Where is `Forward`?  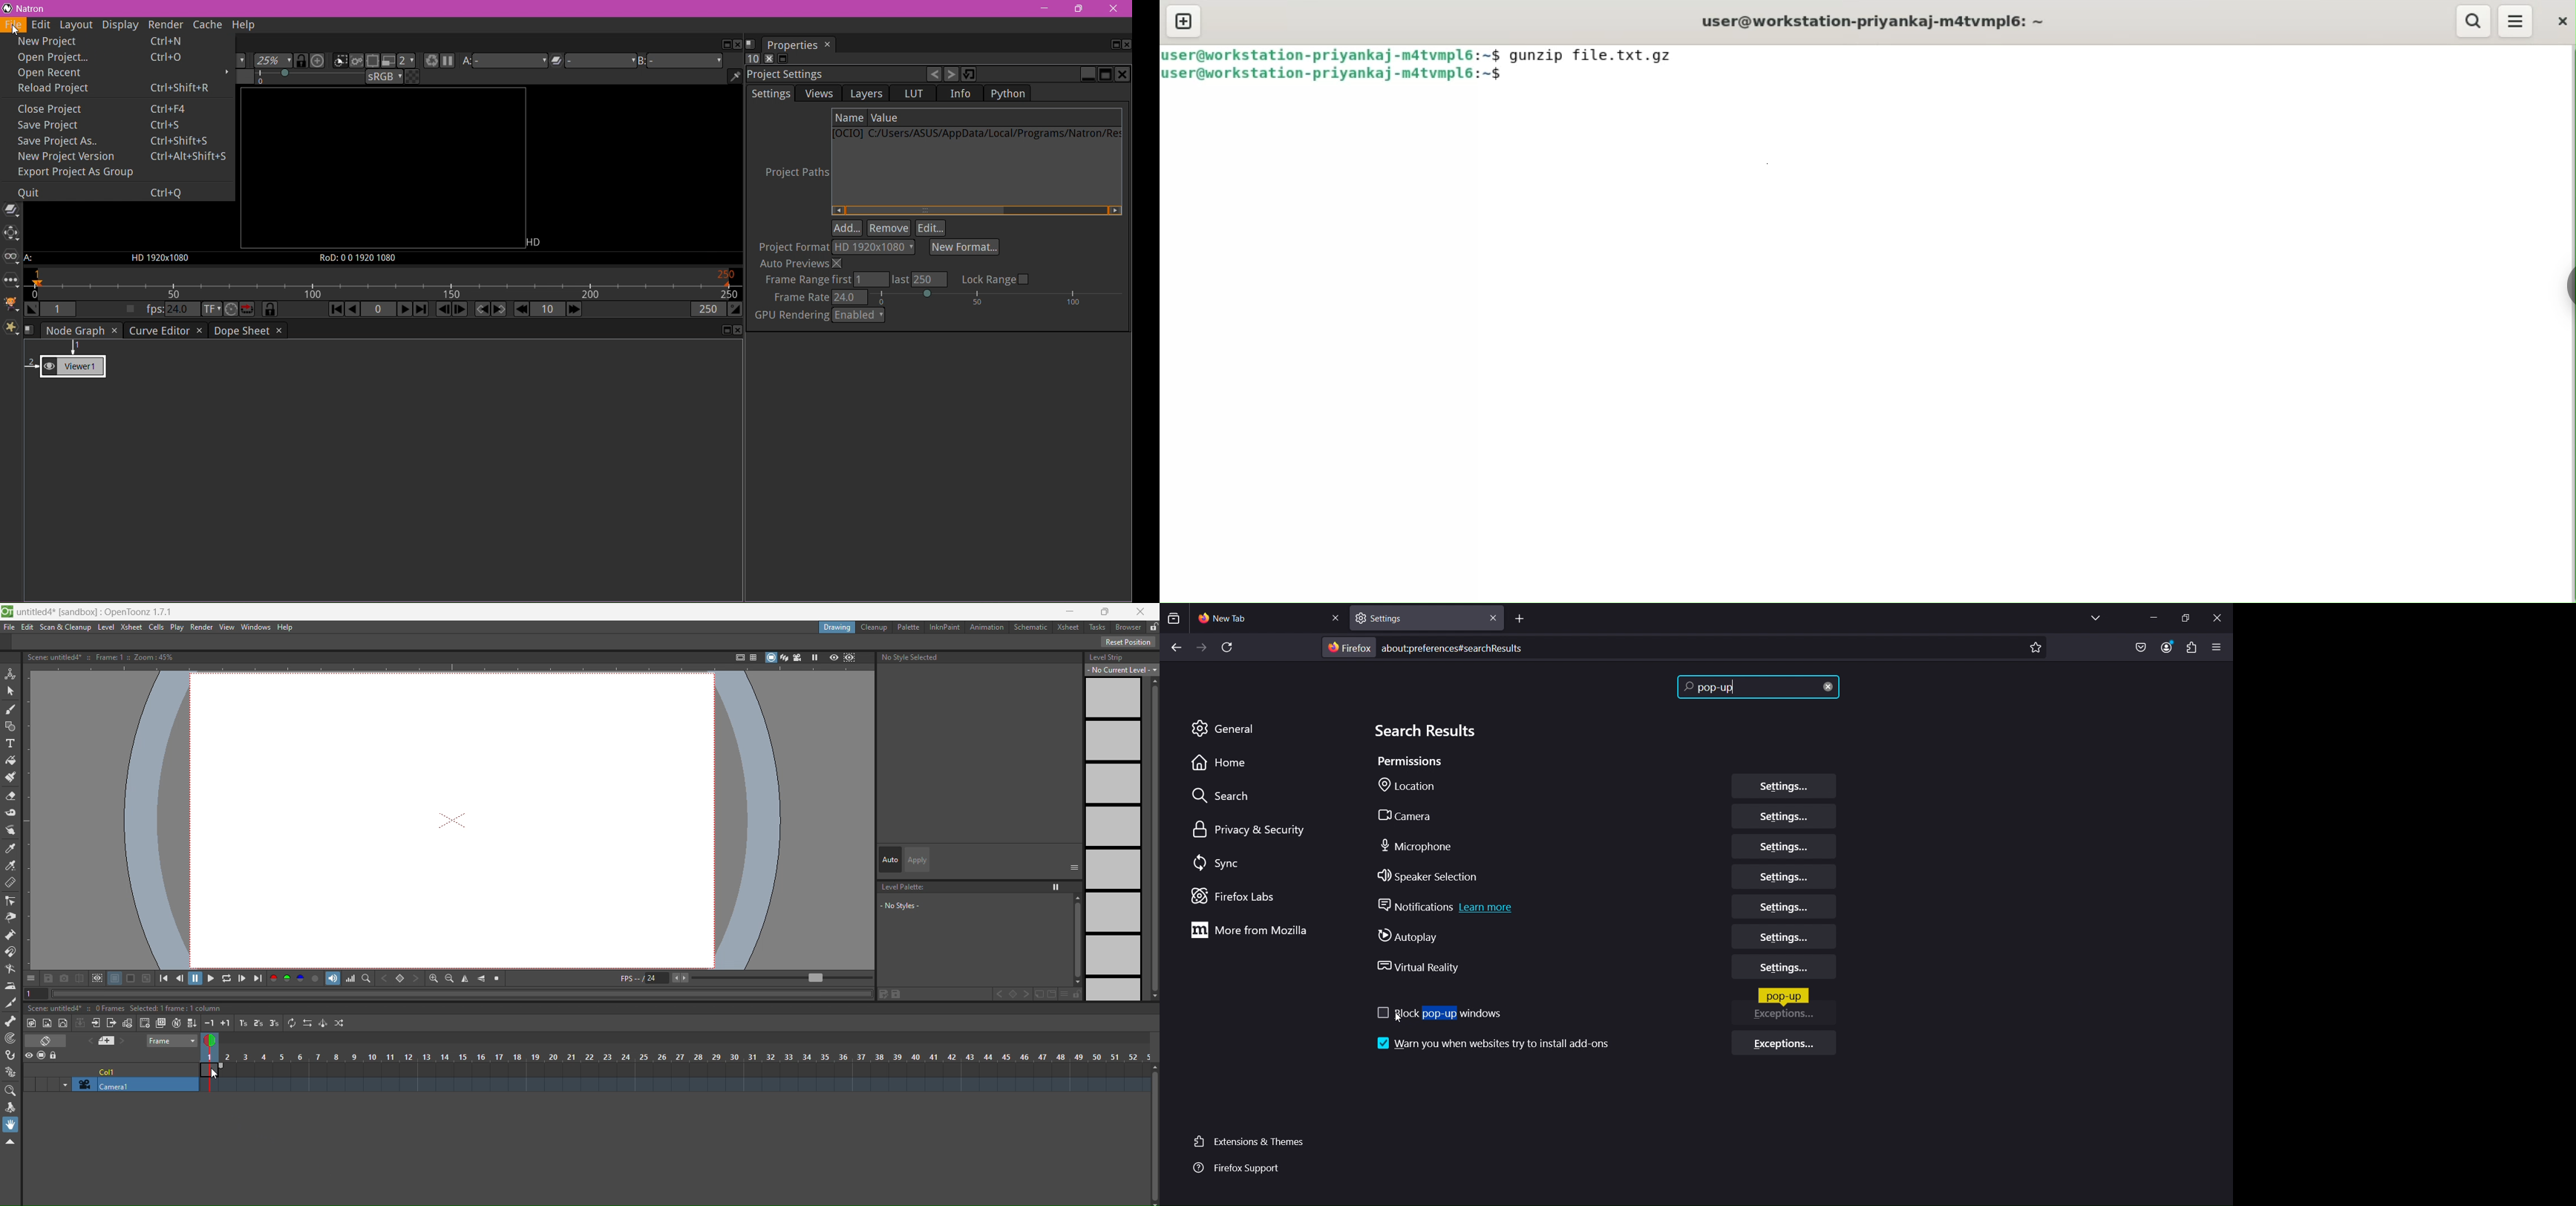 Forward is located at coordinates (1200, 649).